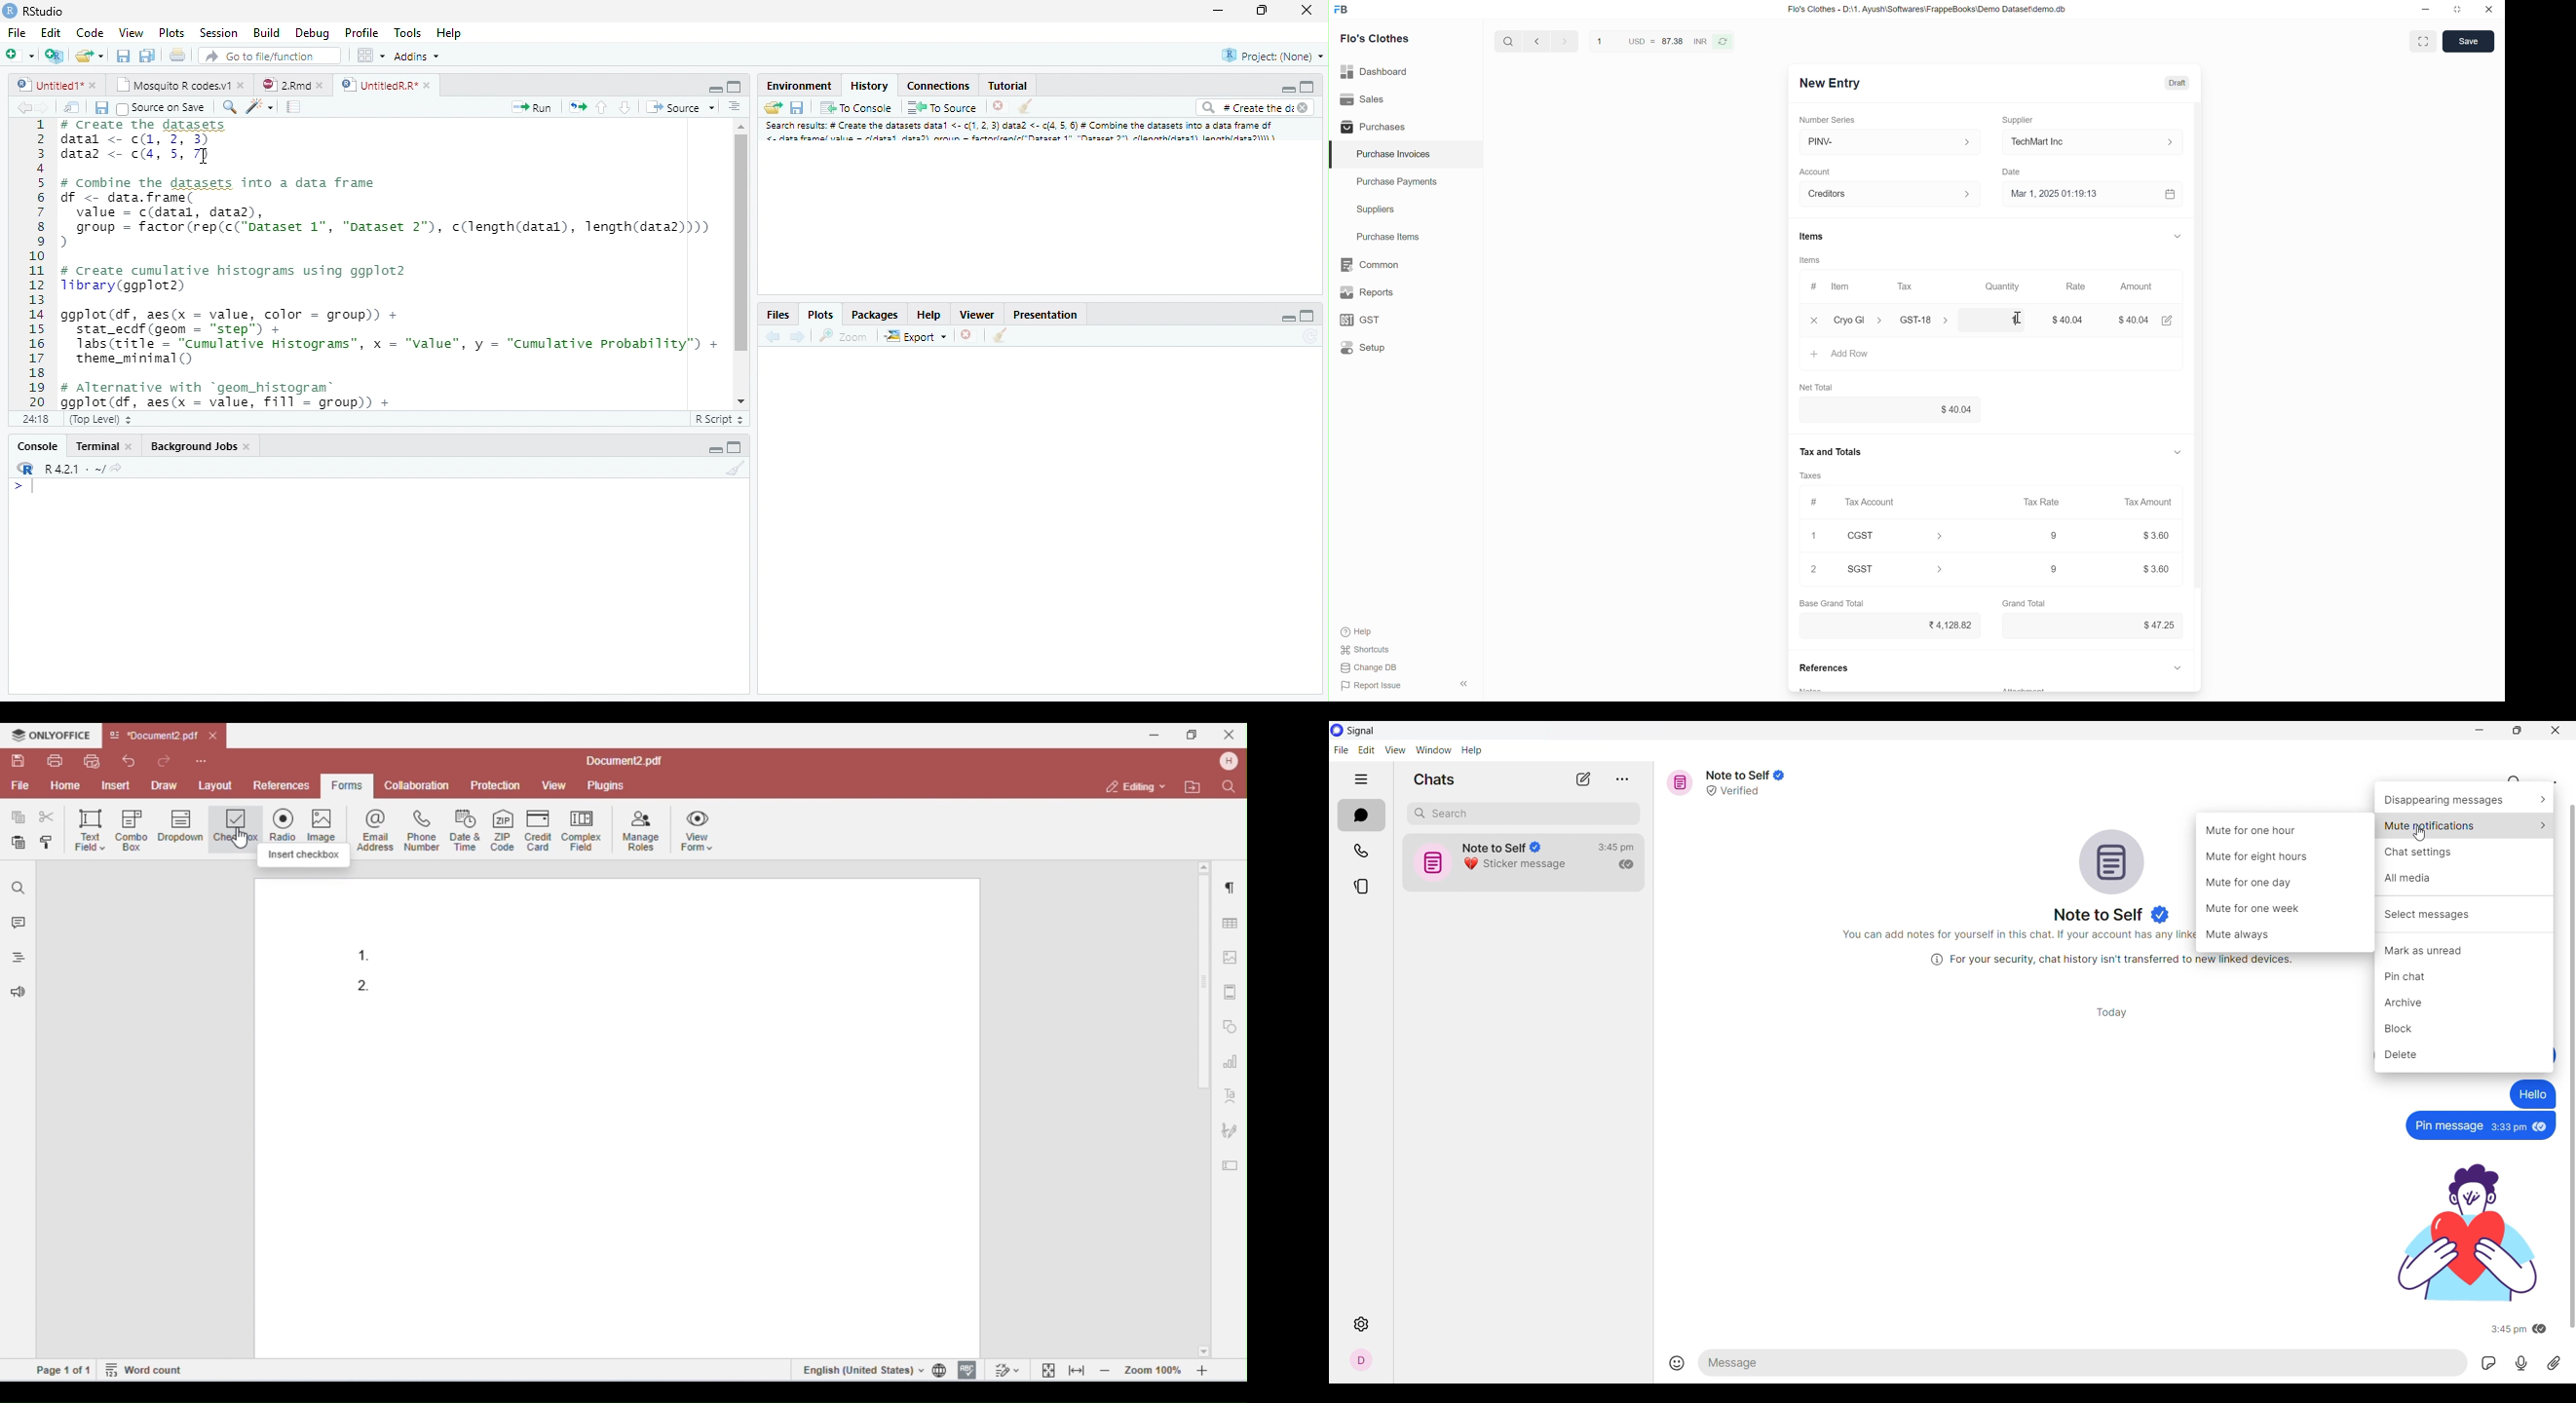 The image size is (2576, 1428). I want to click on $3.60, so click(2156, 537).